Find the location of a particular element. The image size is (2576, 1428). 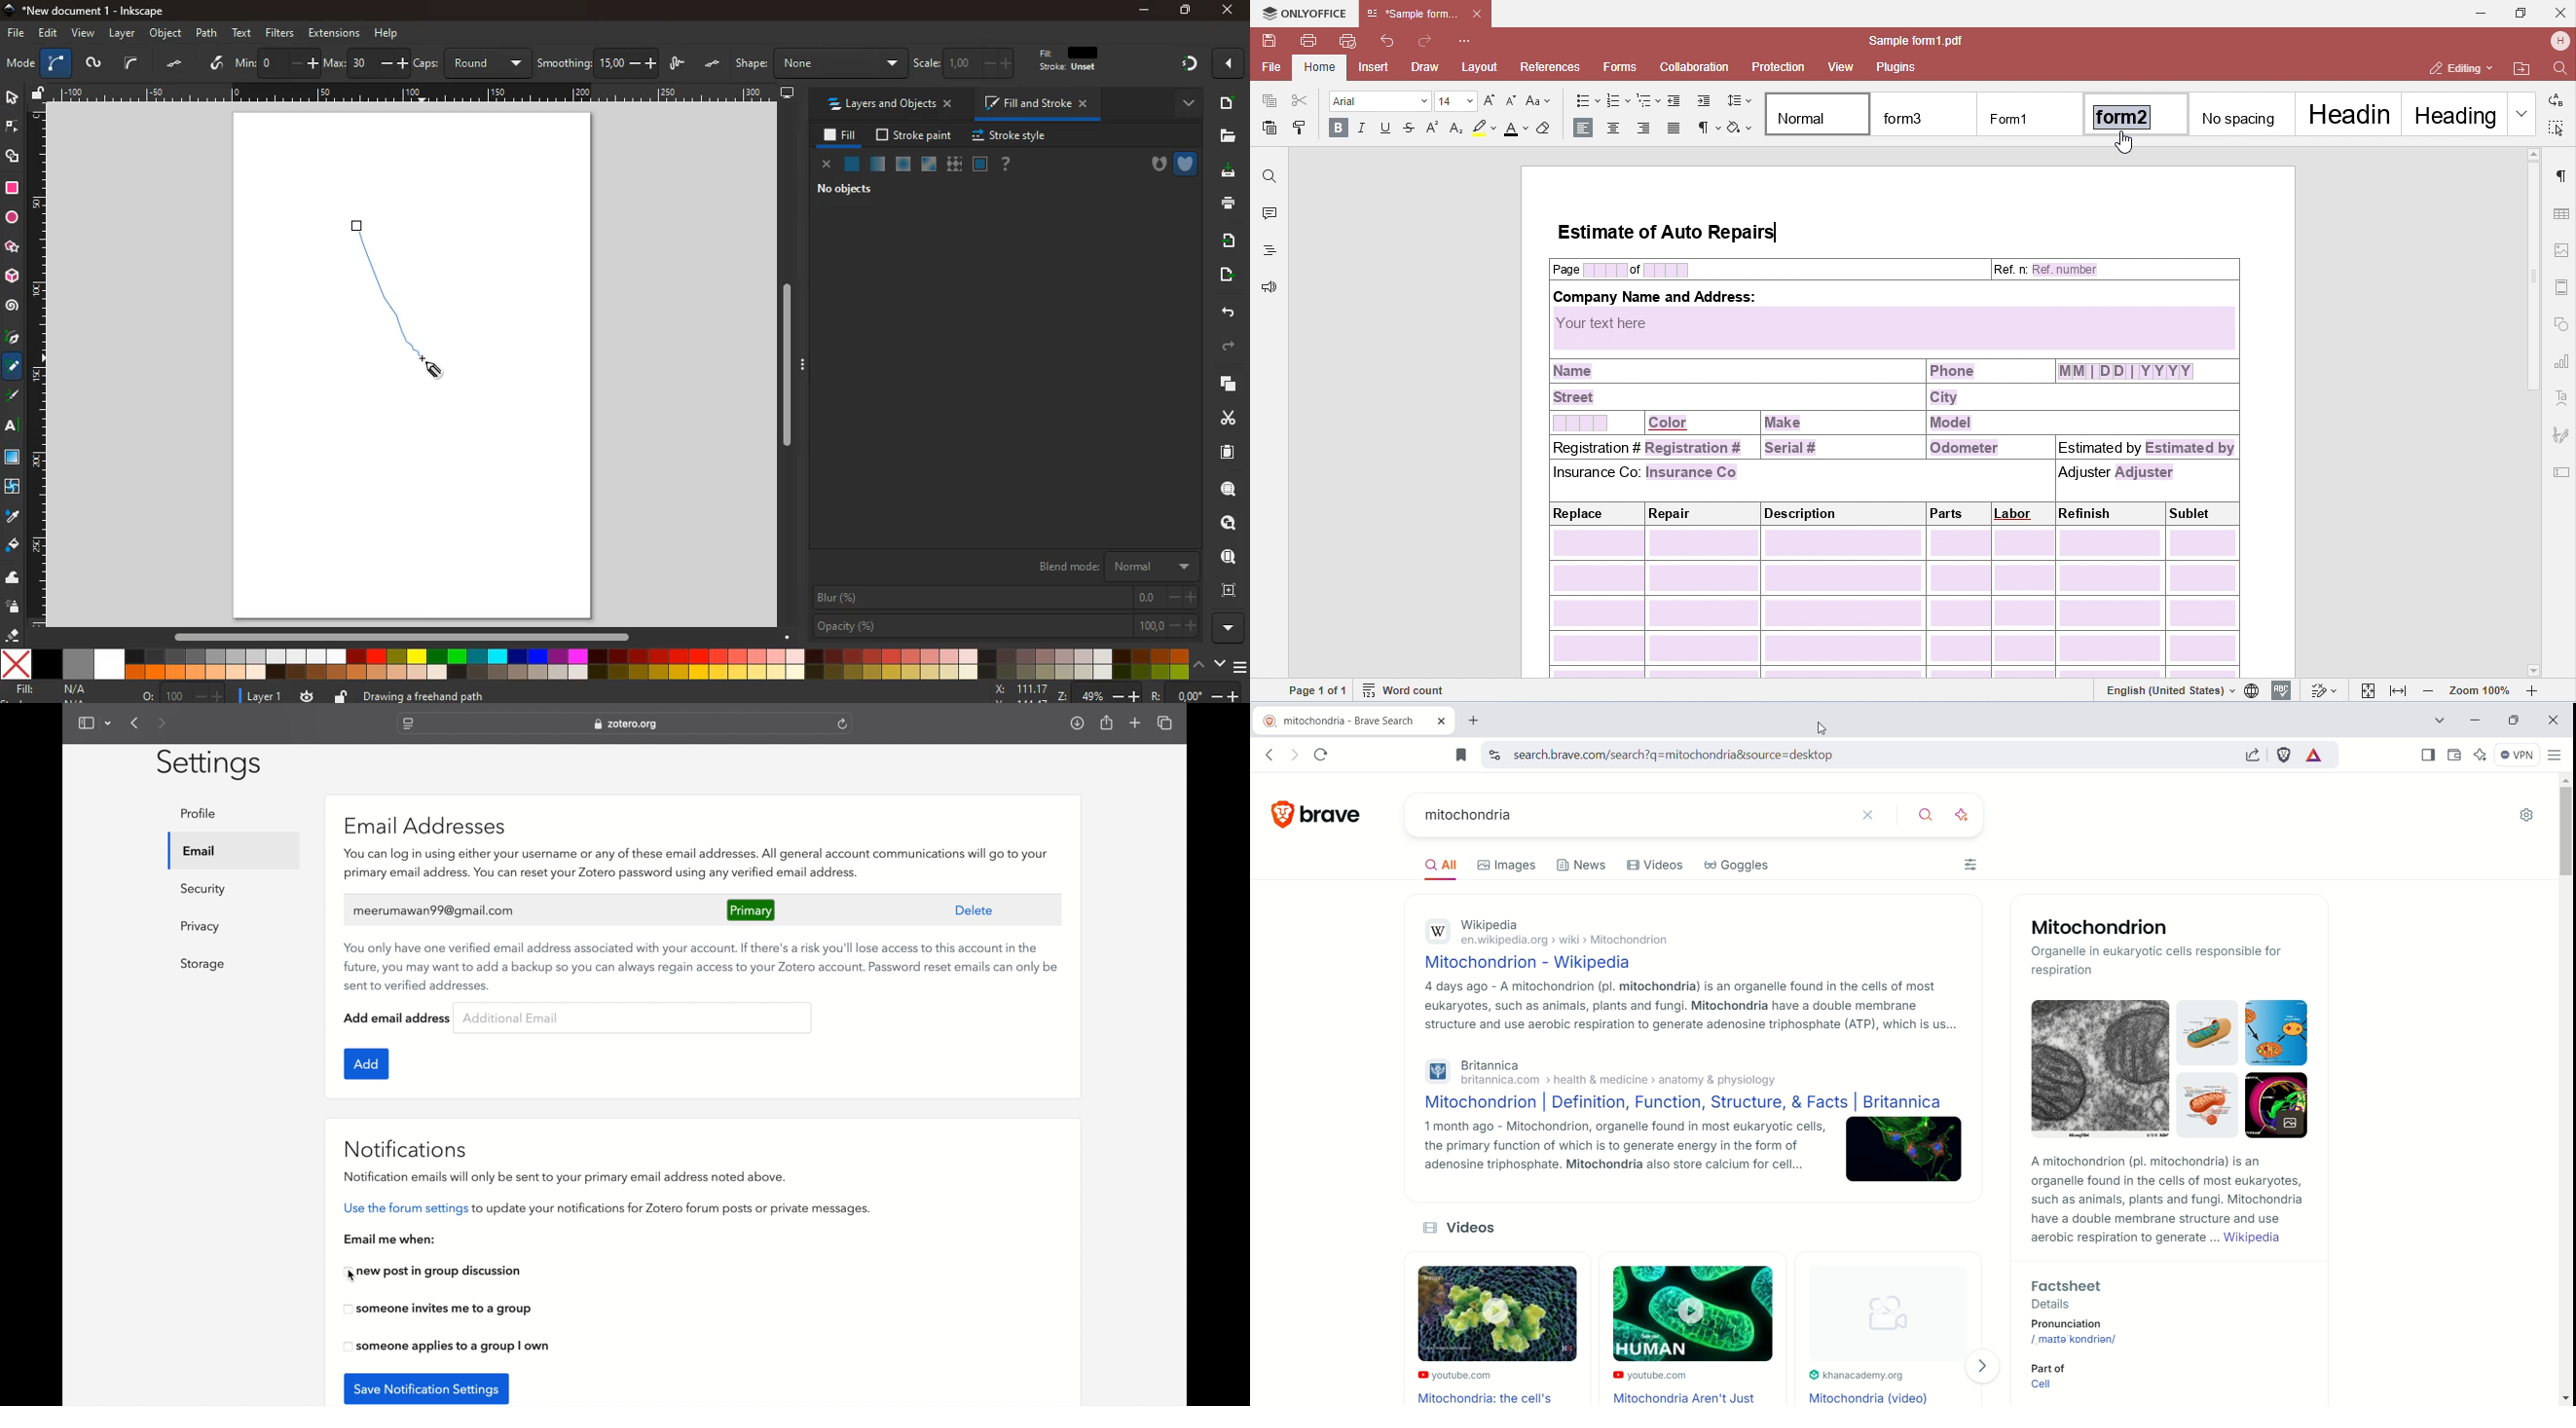

storage is located at coordinates (204, 964).